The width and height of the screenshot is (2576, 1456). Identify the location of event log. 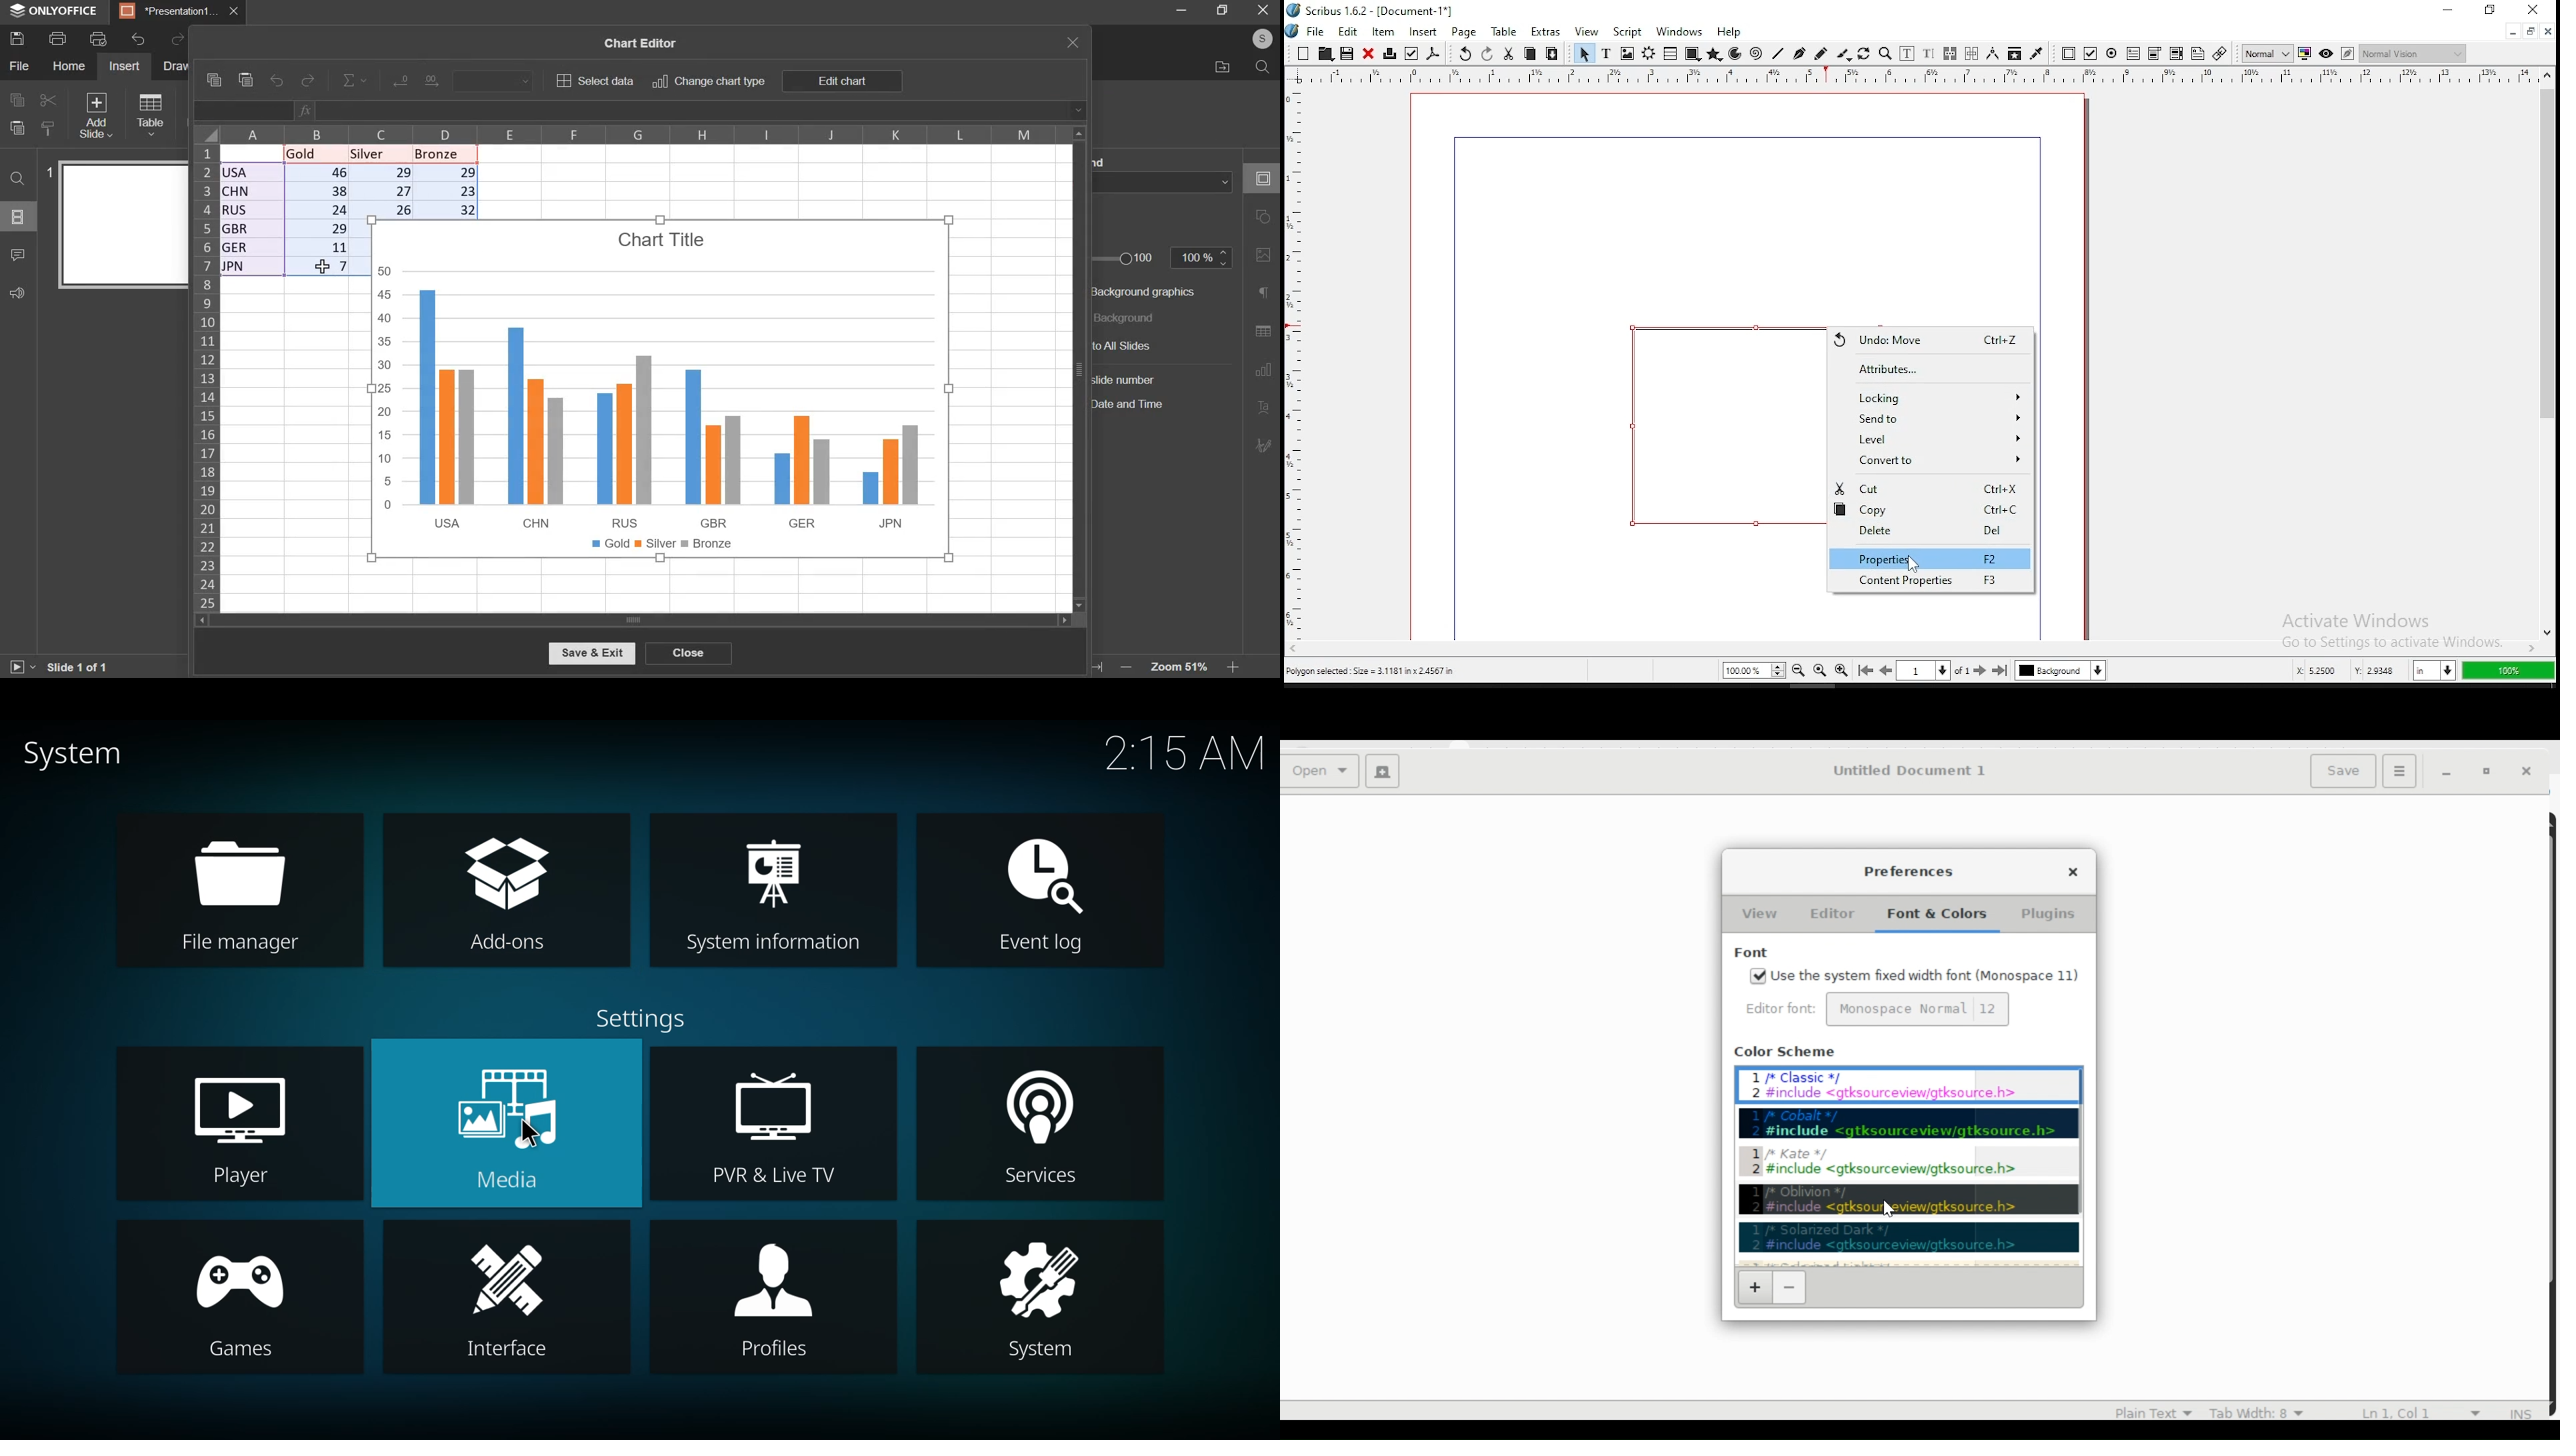
(1049, 891).